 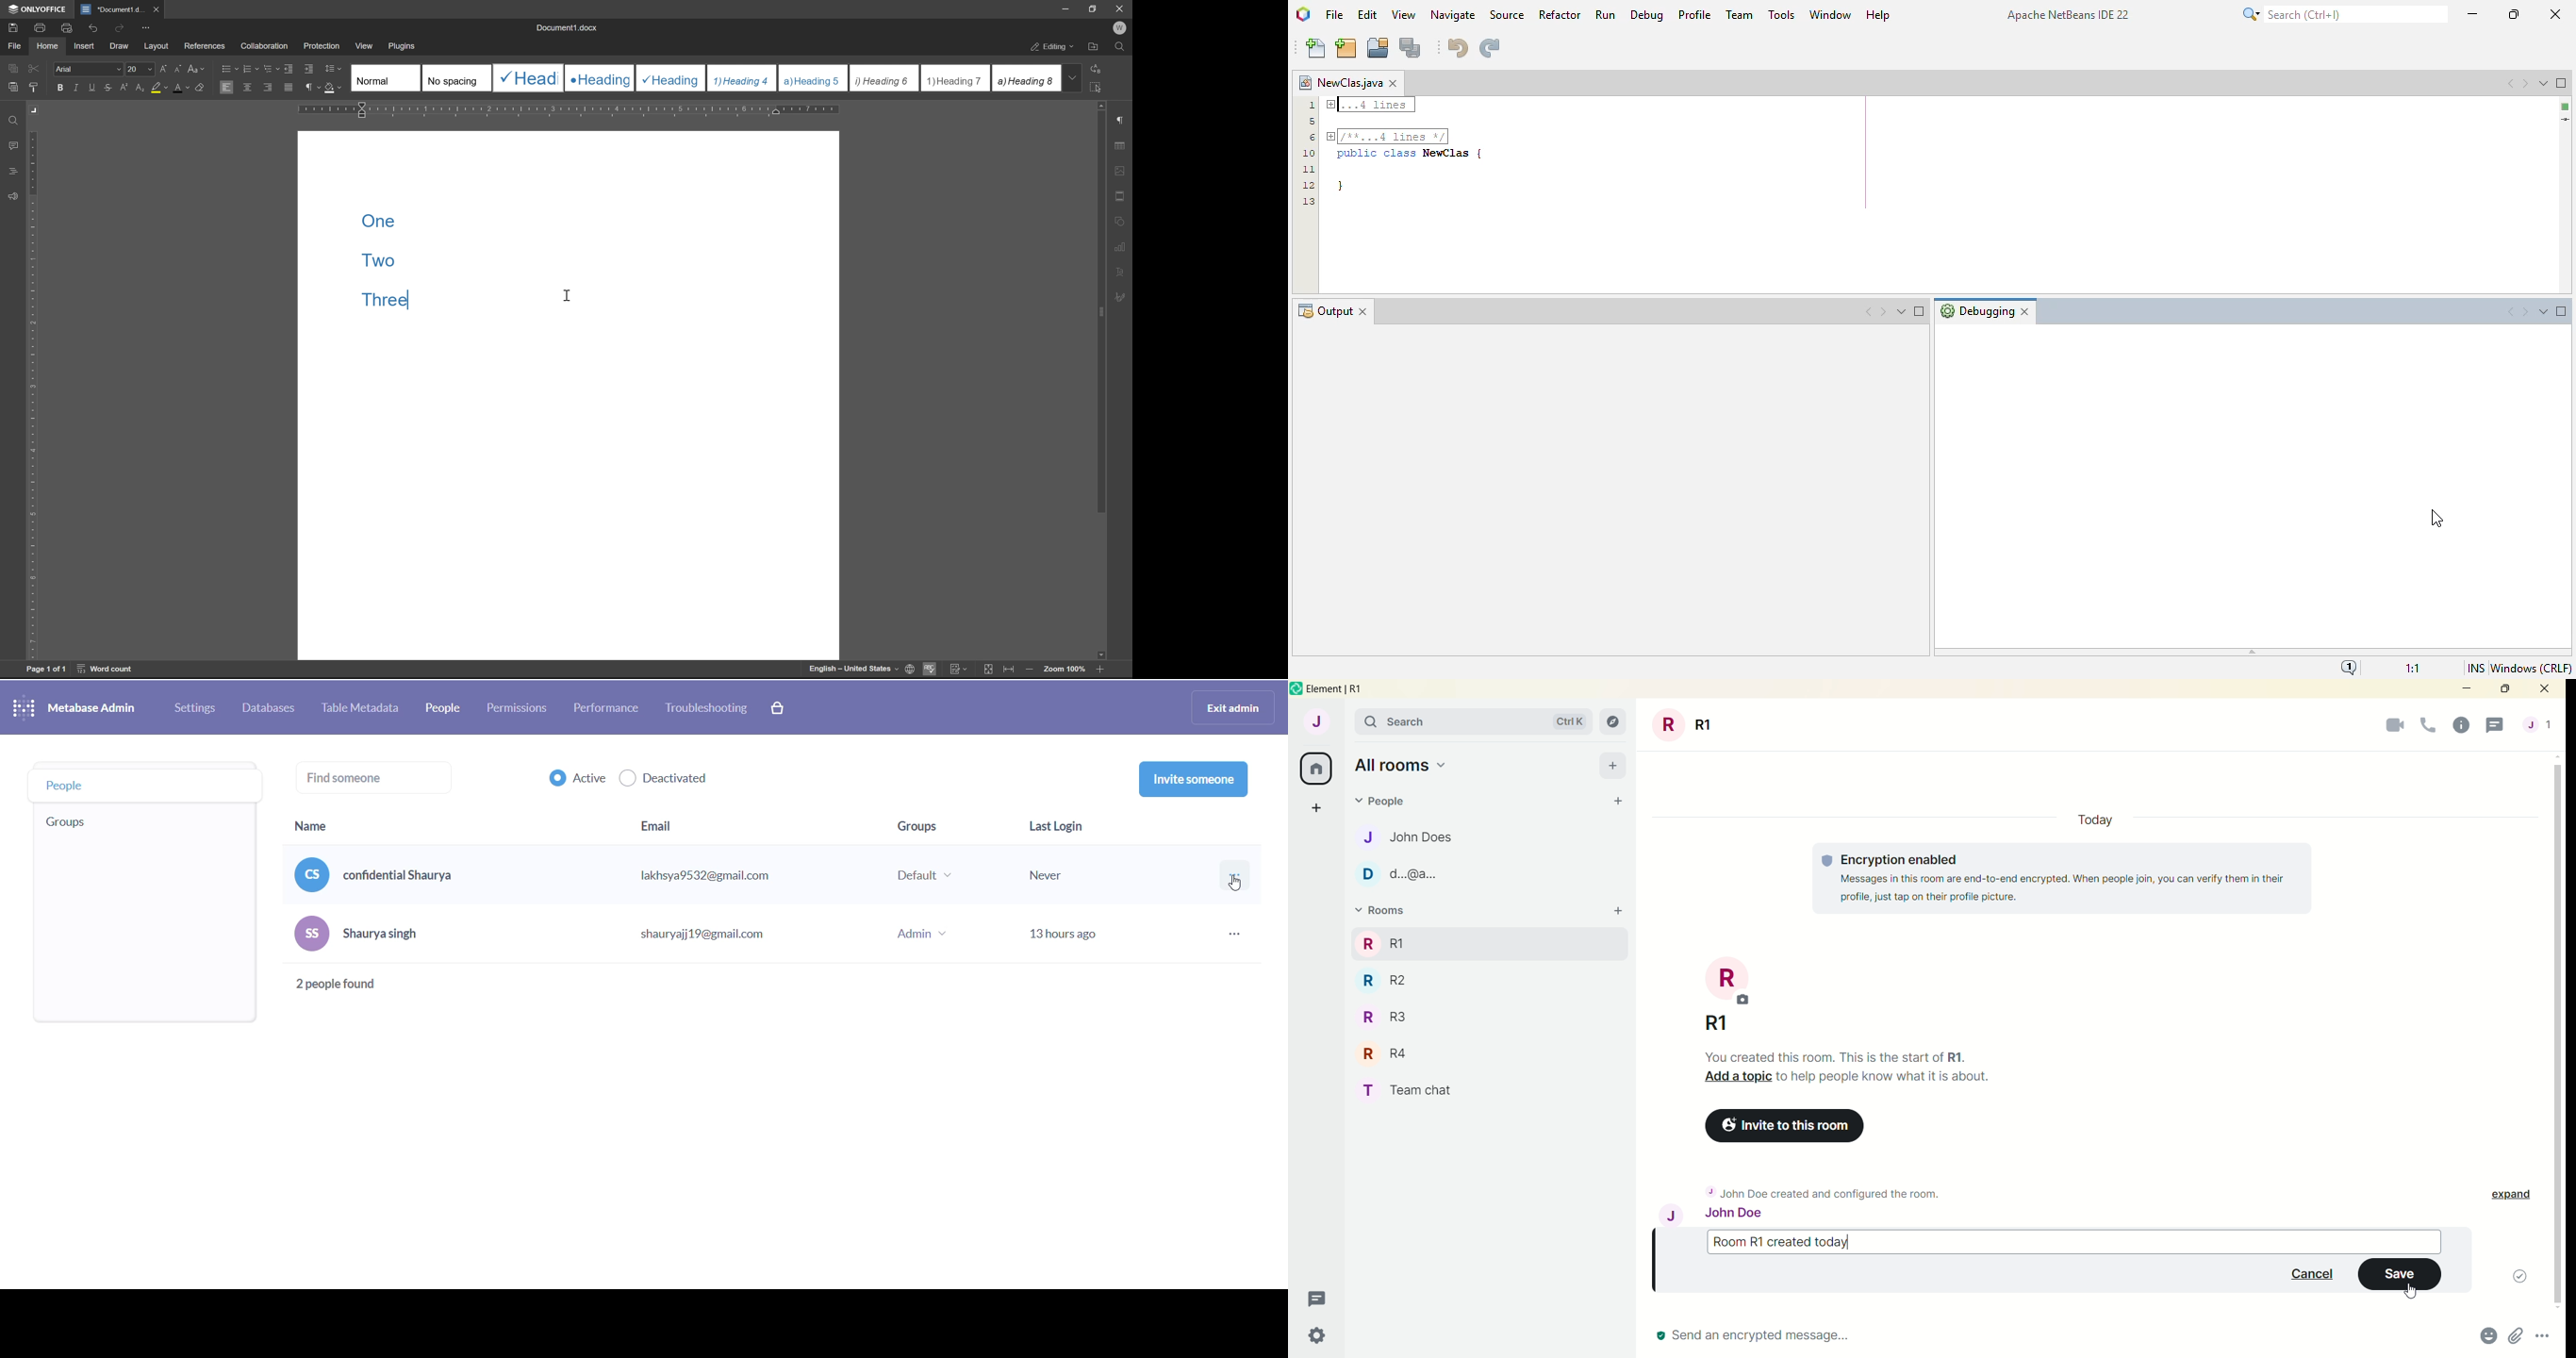 What do you see at coordinates (1321, 1296) in the screenshot?
I see `threads` at bounding box center [1321, 1296].